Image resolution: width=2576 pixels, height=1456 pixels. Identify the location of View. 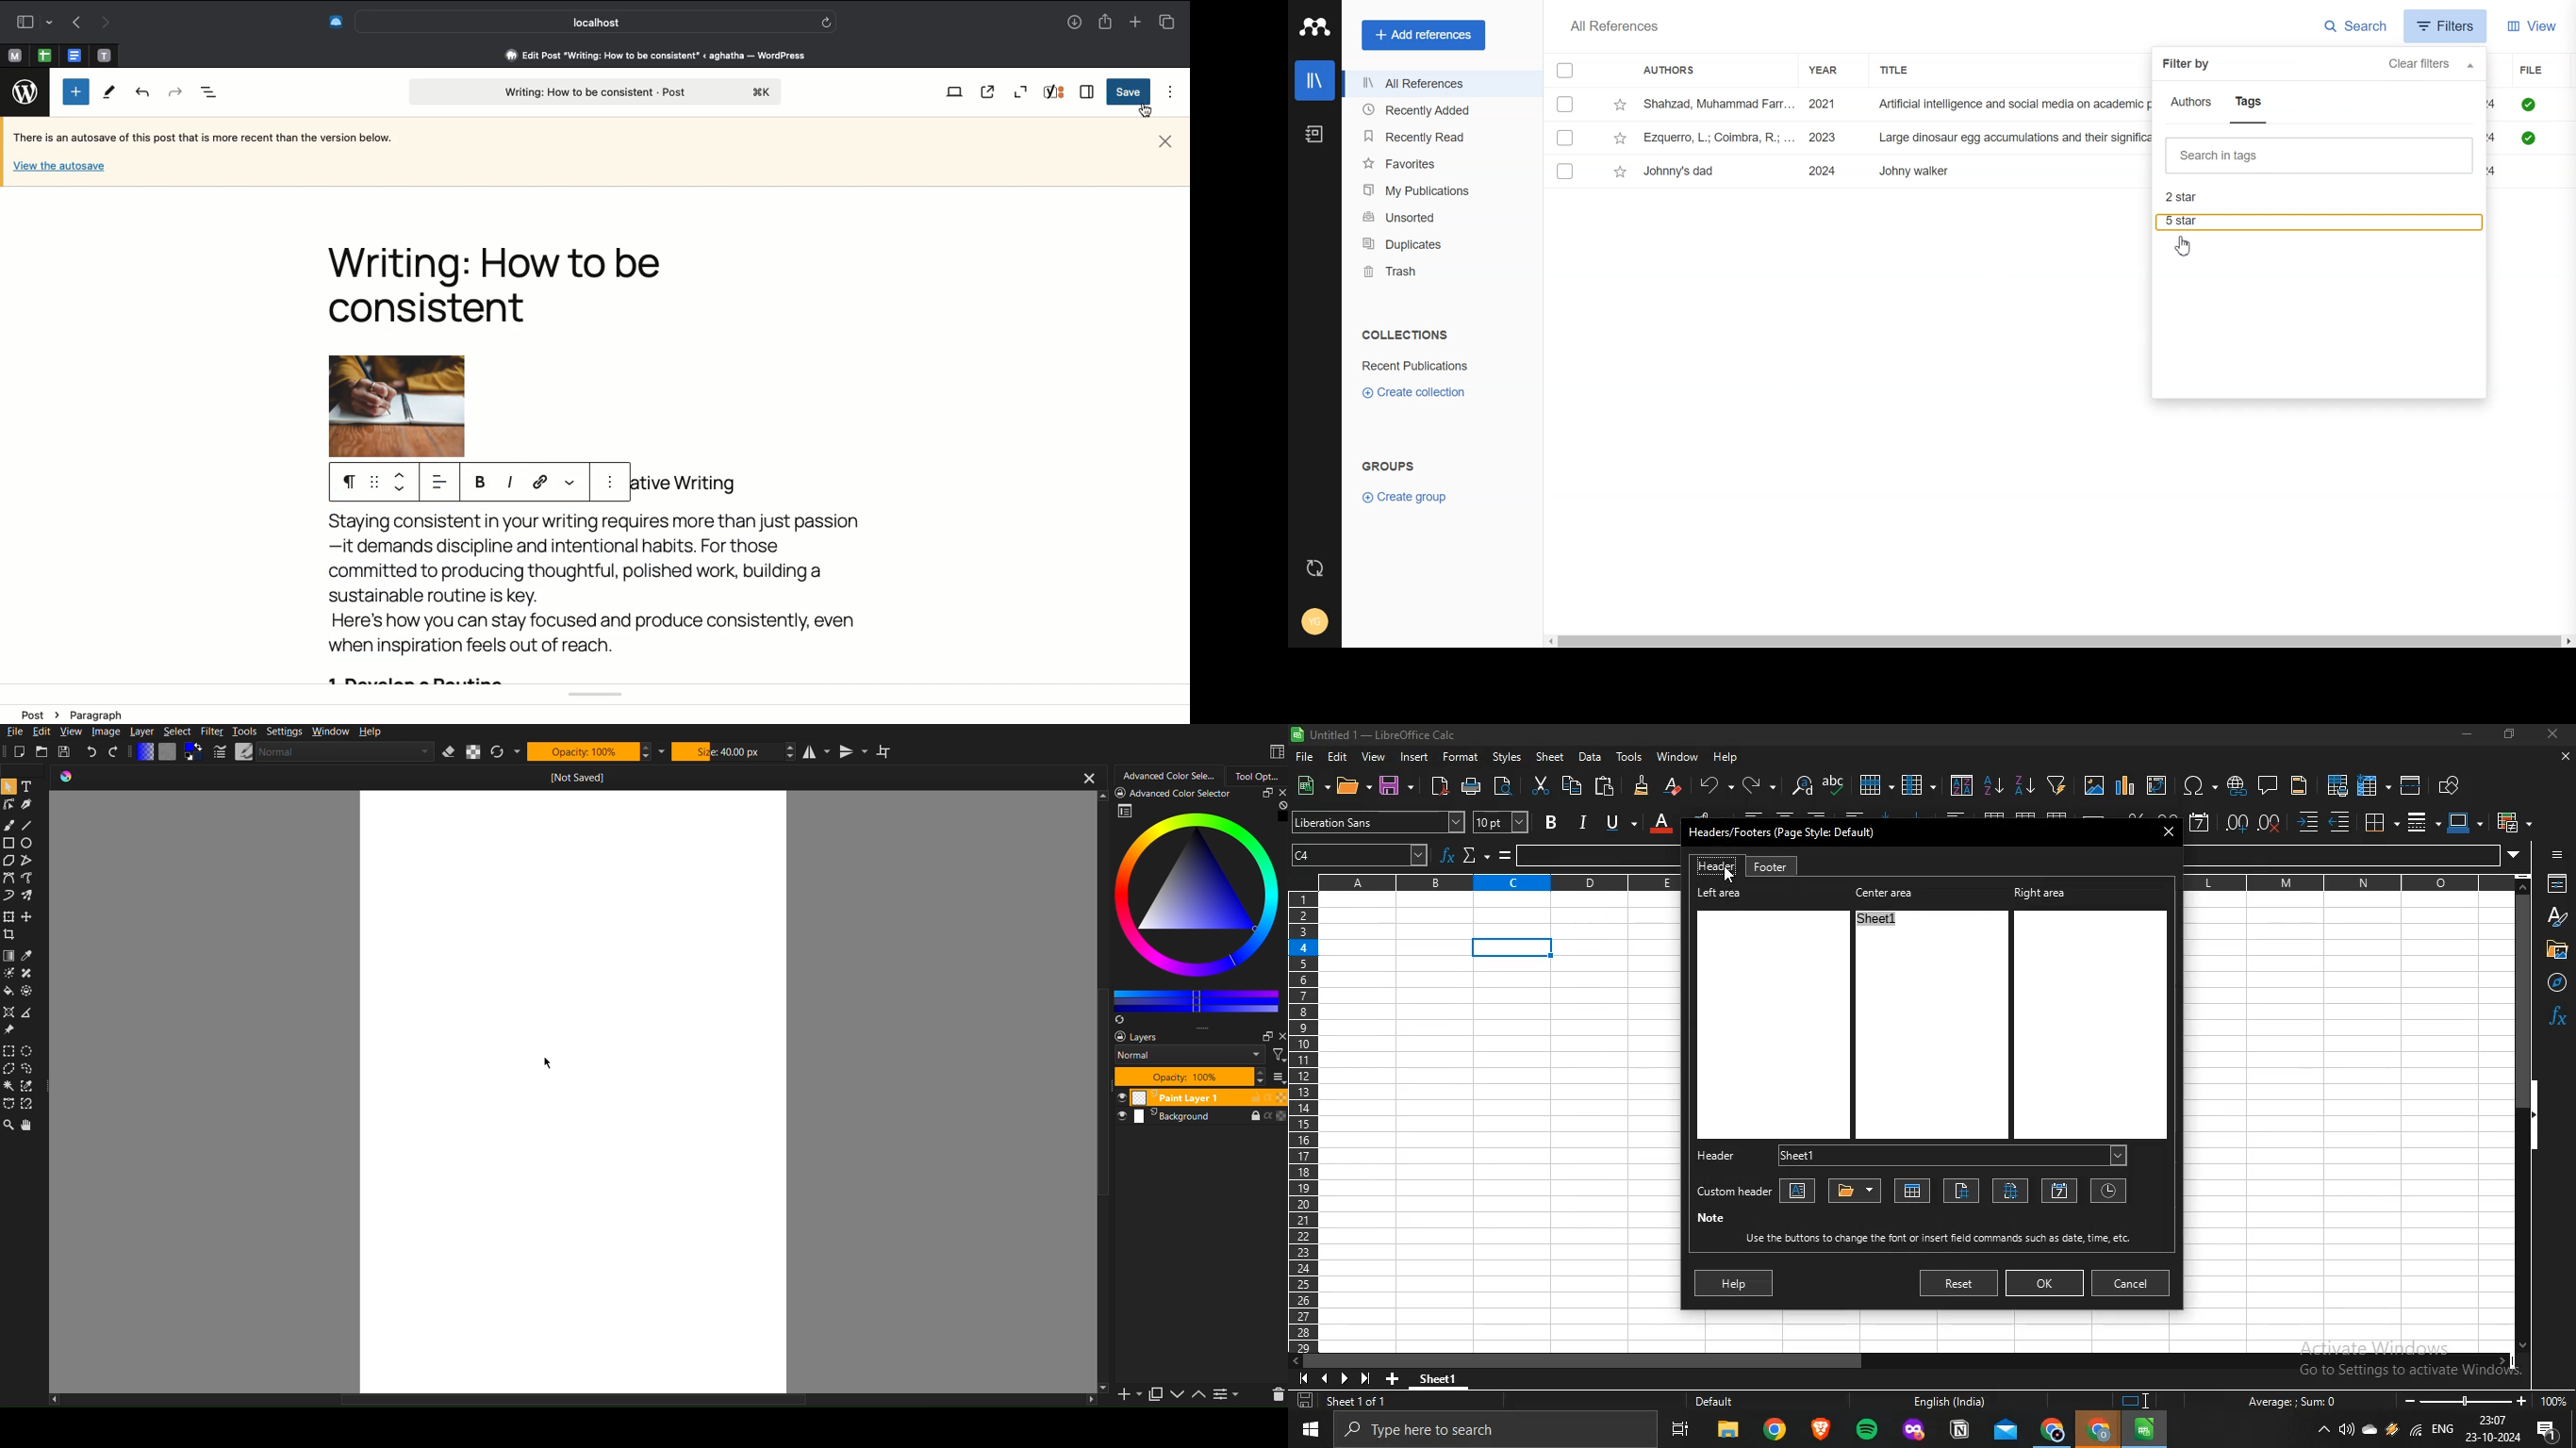
(70, 732).